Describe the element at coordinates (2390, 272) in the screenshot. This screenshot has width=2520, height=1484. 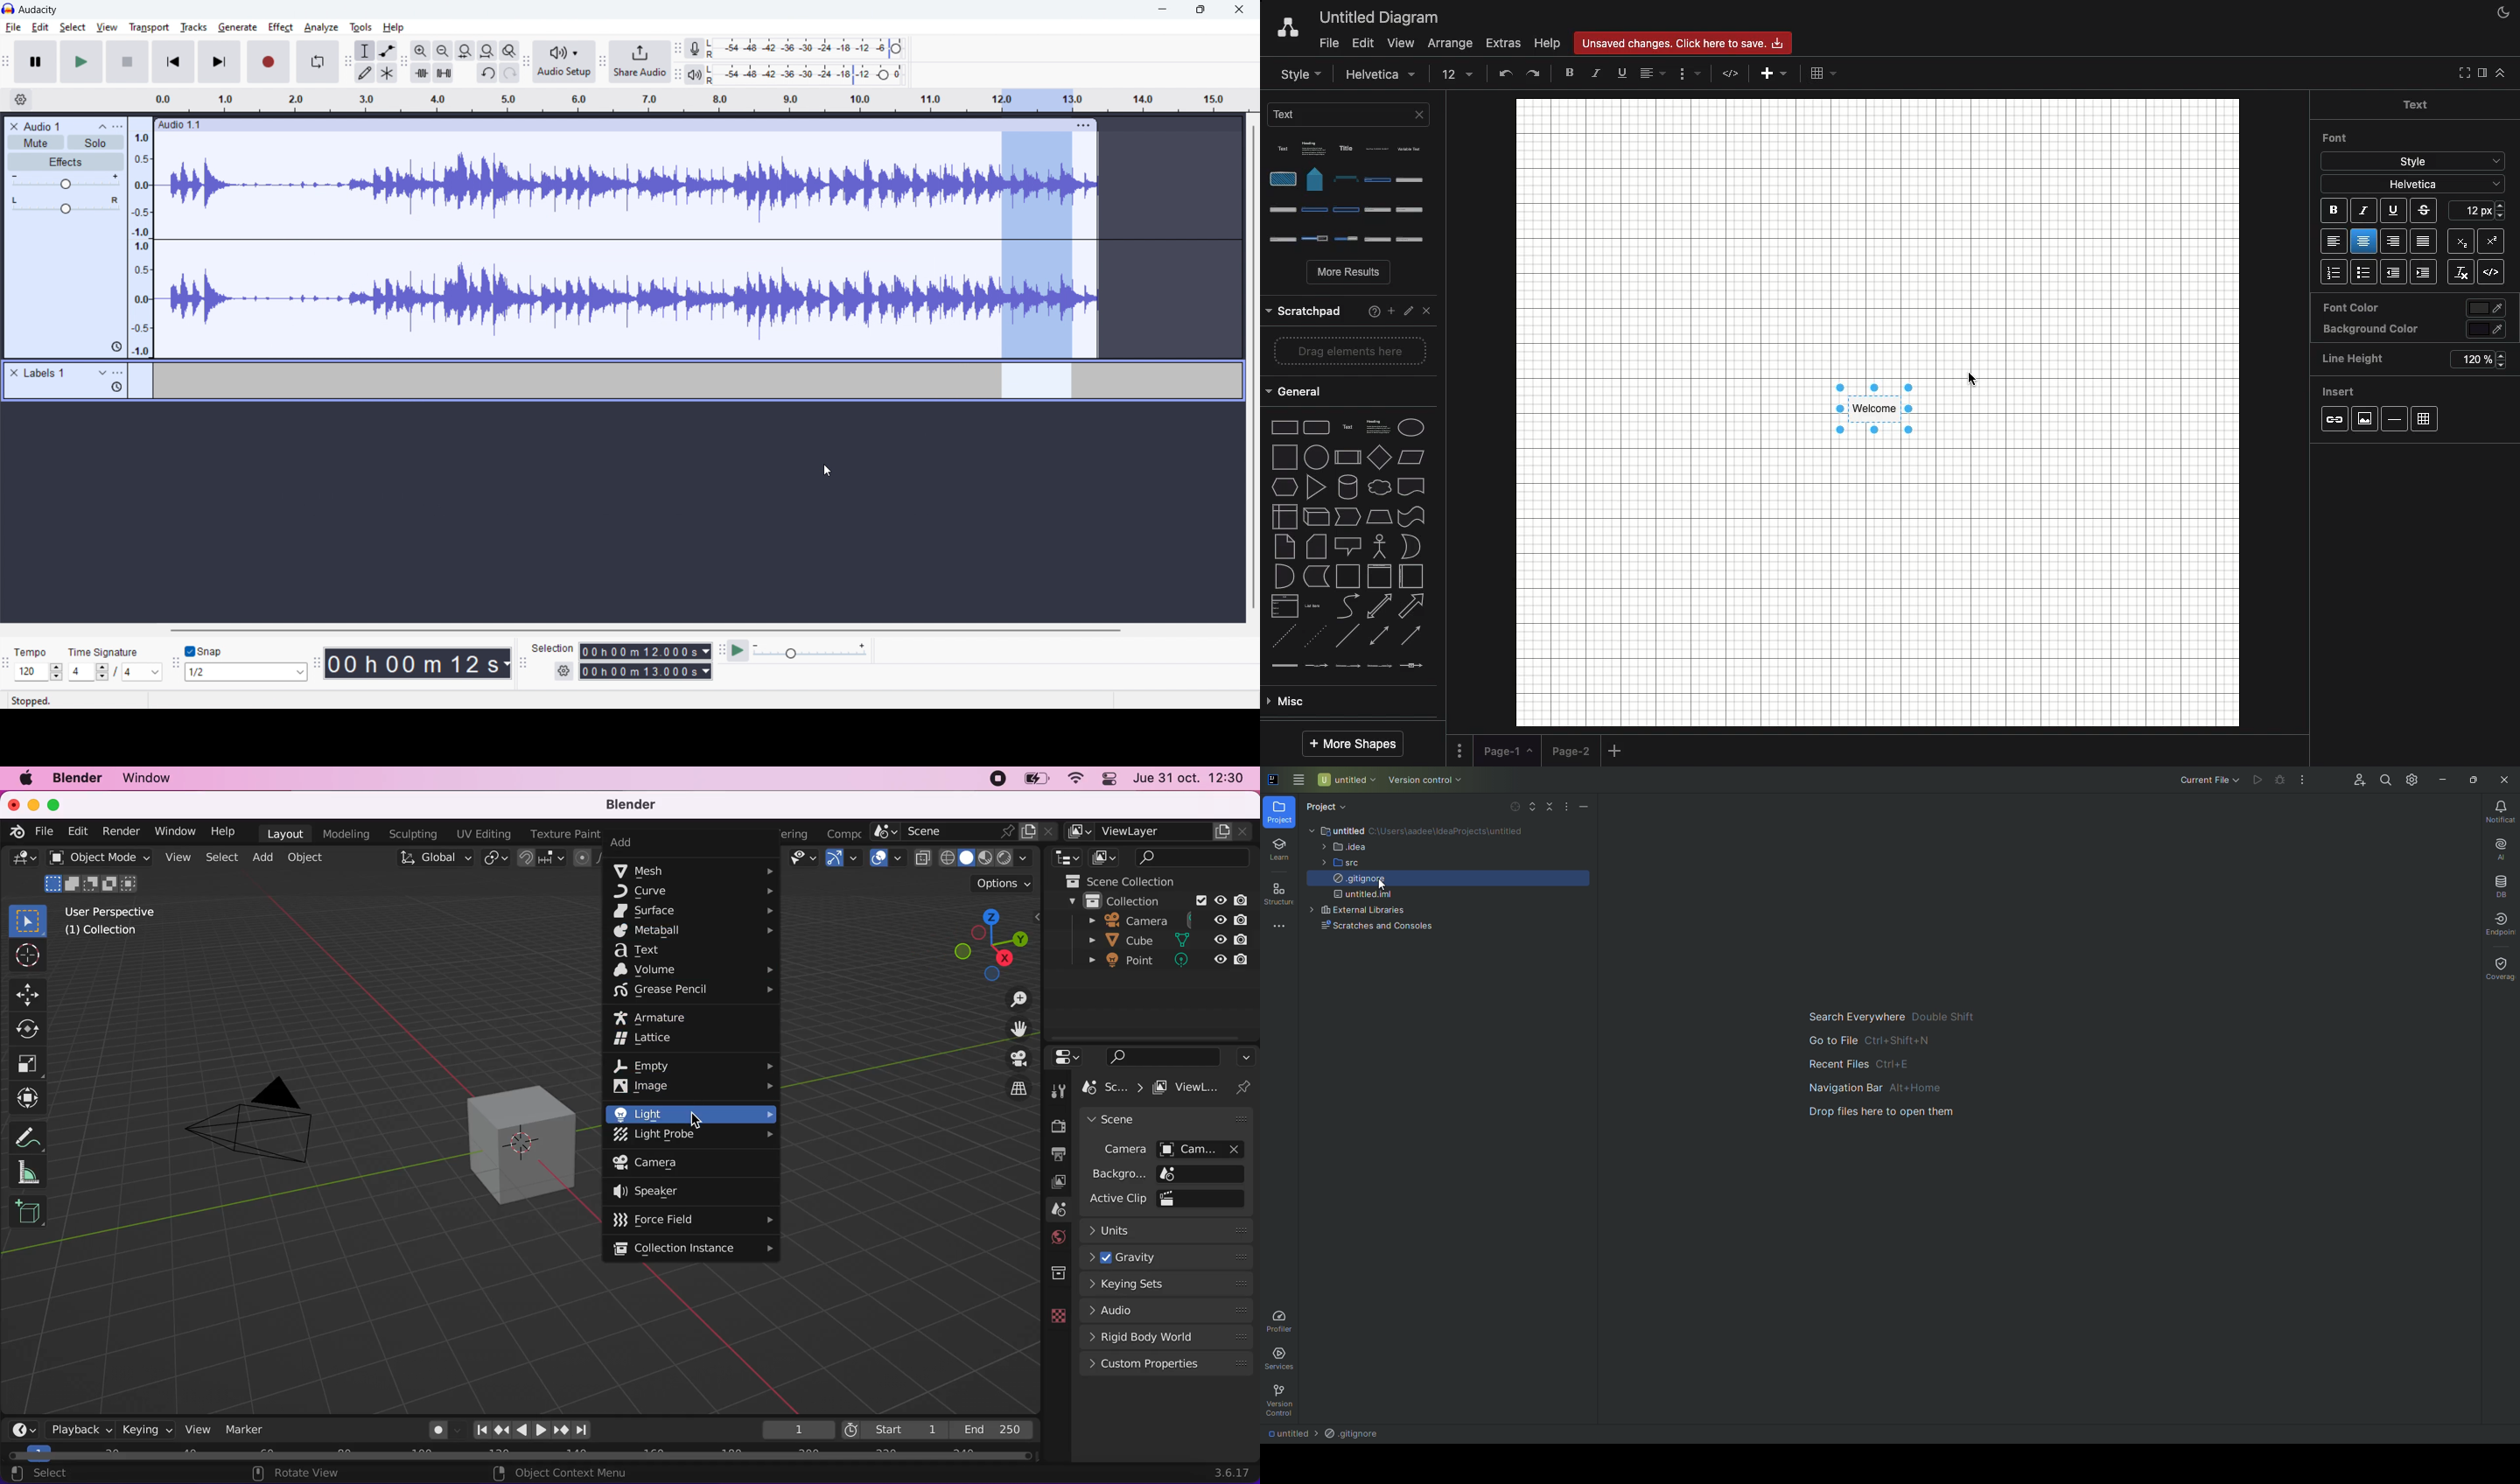
I see `Unindent` at that location.